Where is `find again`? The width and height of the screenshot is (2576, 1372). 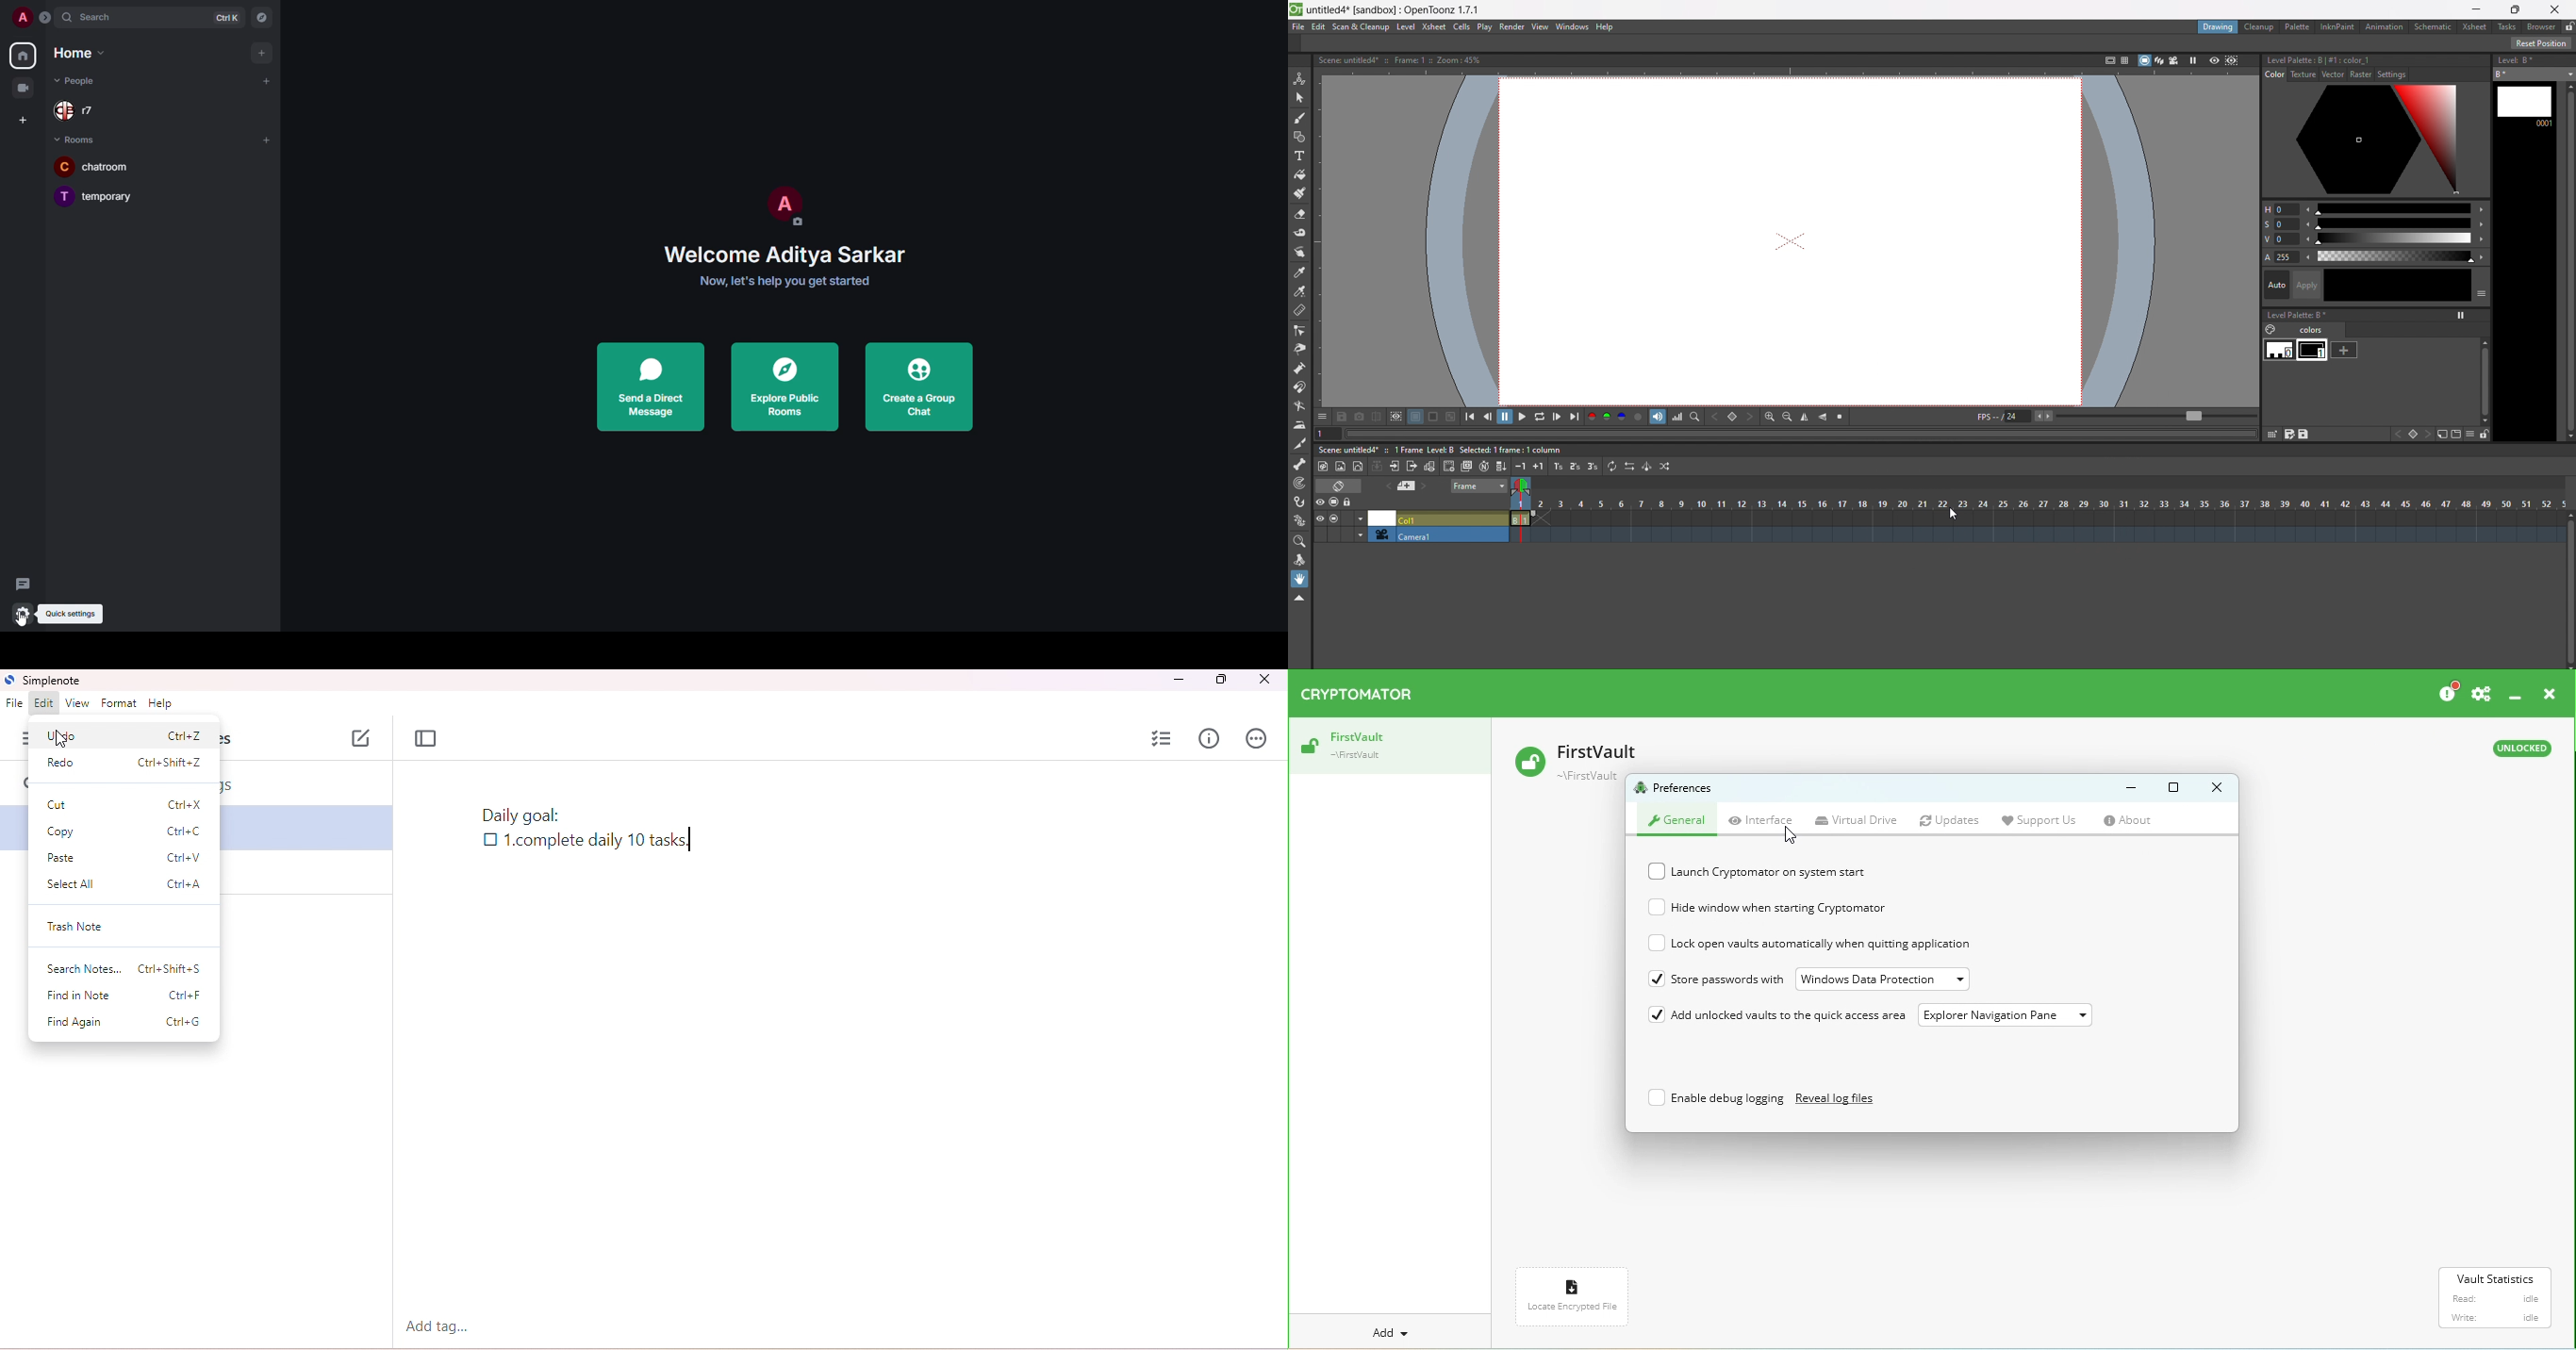
find again is located at coordinates (125, 1023).